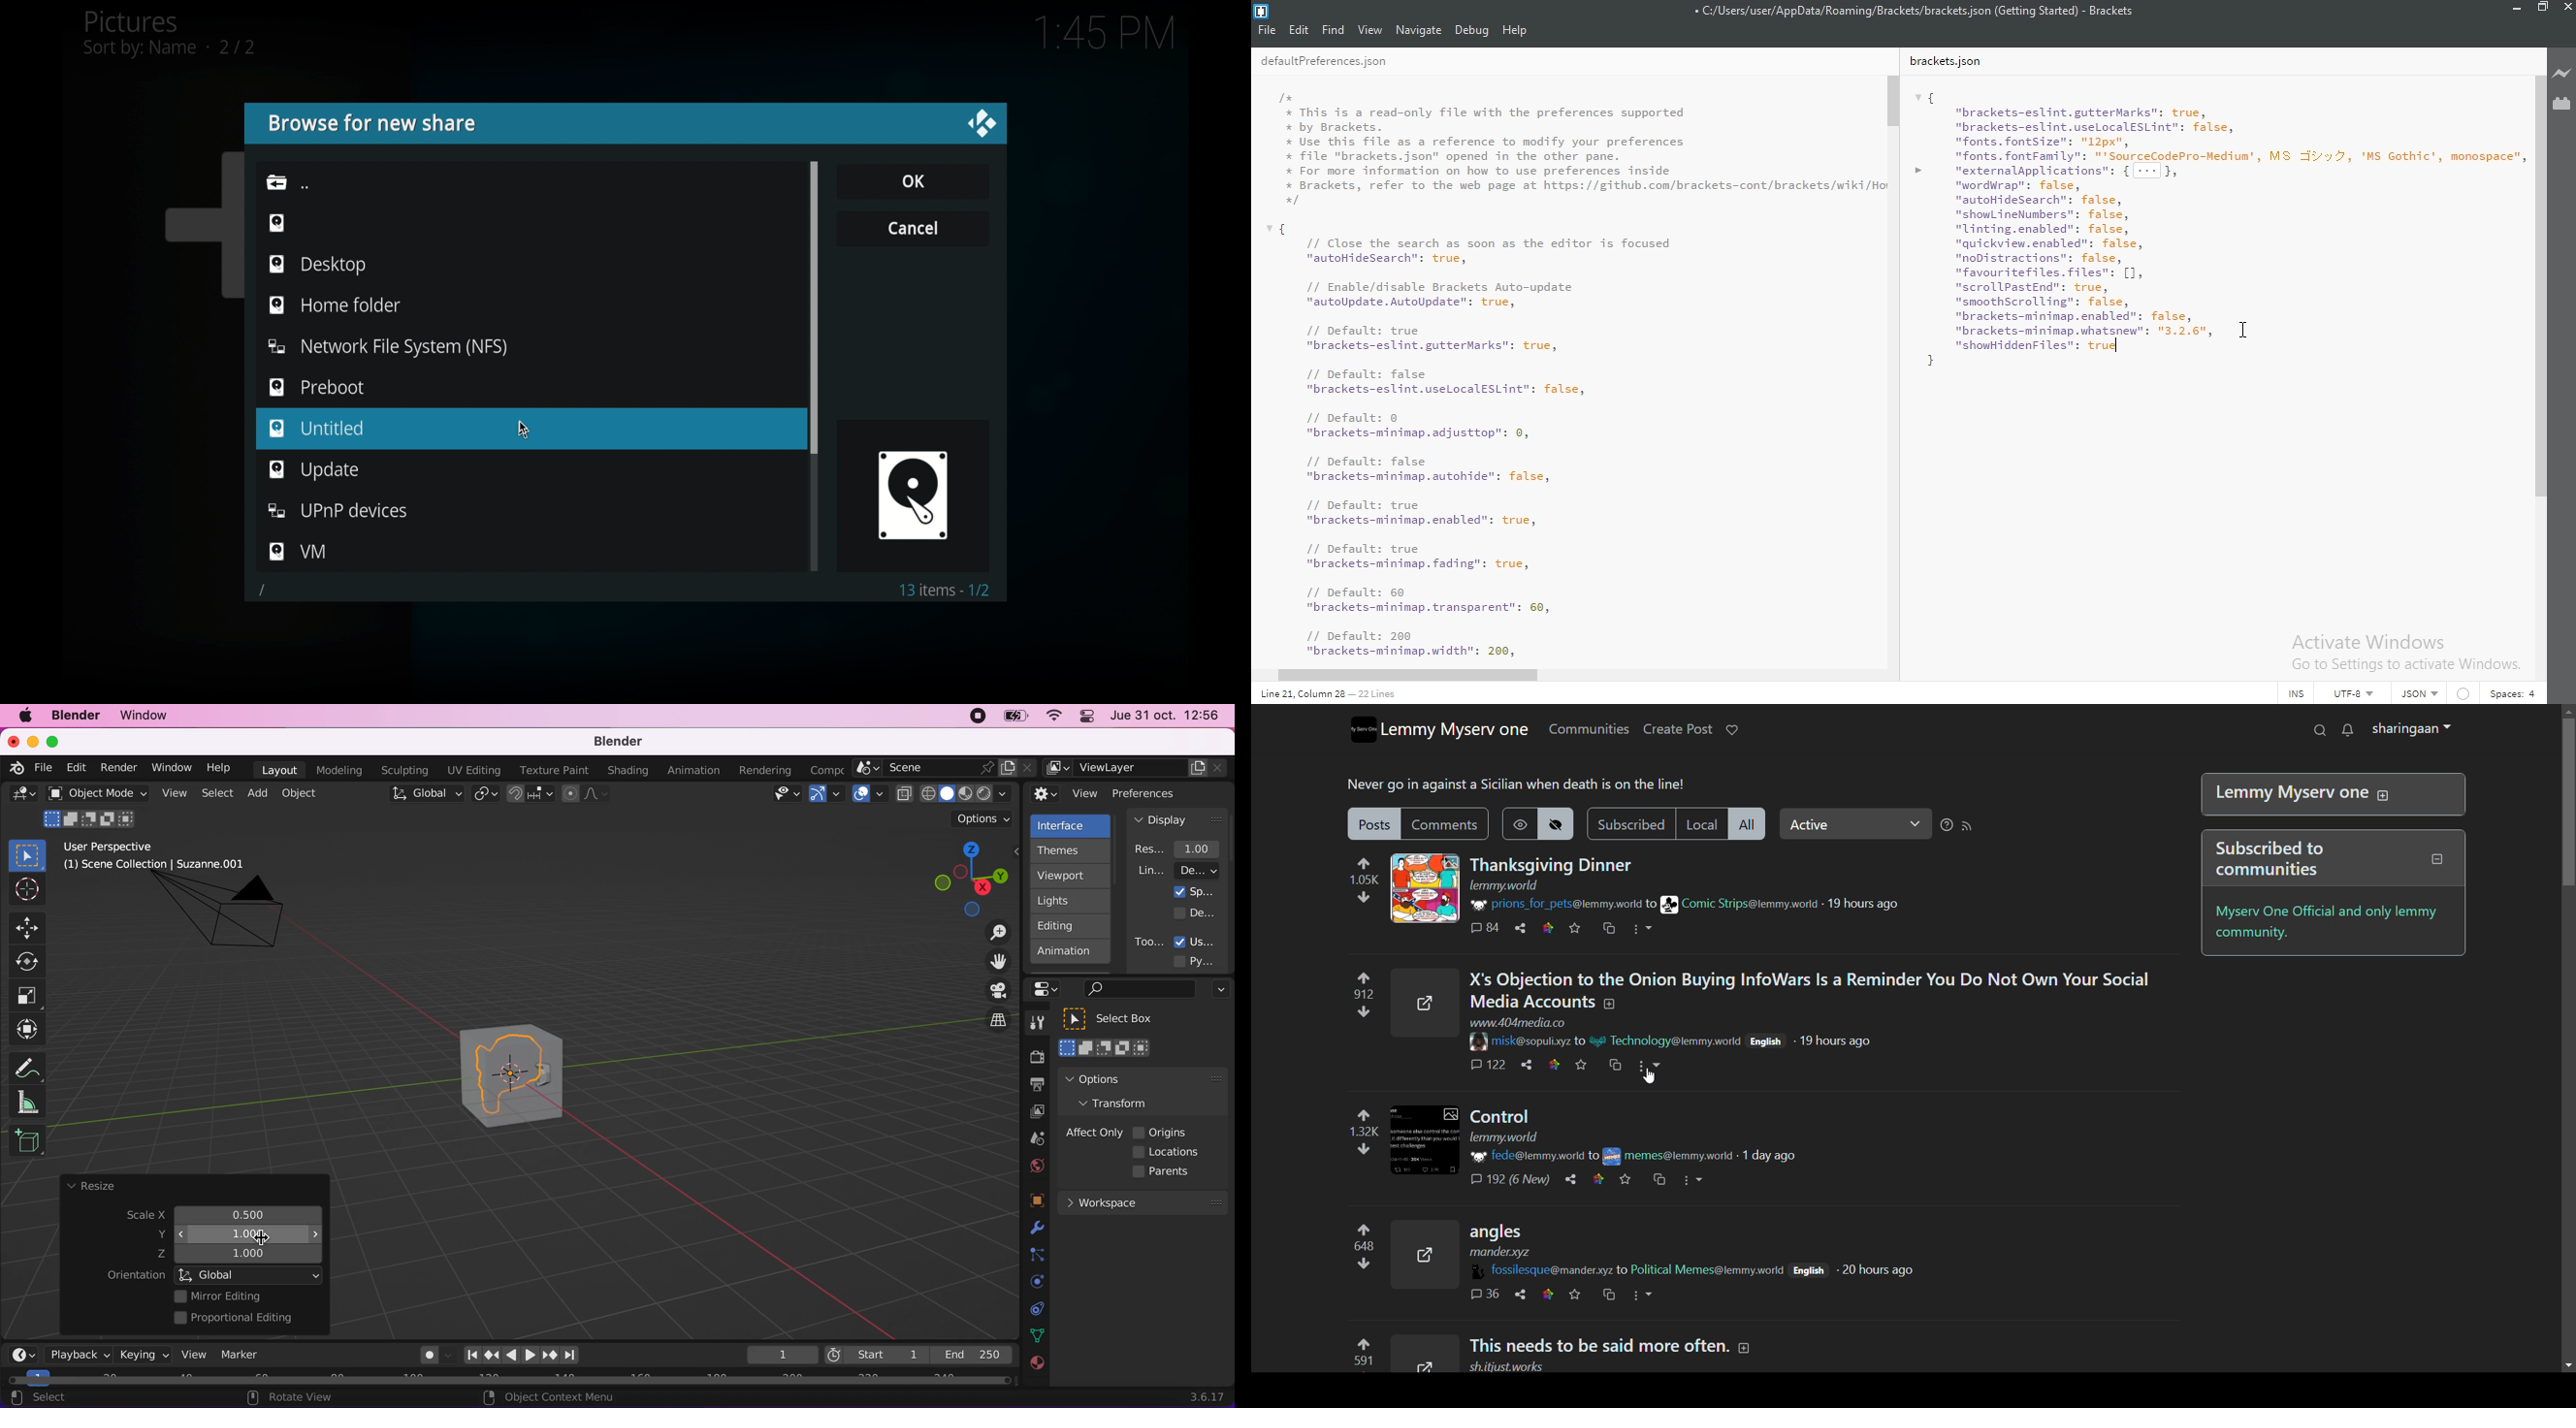 This screenshot has width=2576, height=1428. Describe the element at coordinates (430, 1358) in the screenshot. I see `autokeying` at that location.